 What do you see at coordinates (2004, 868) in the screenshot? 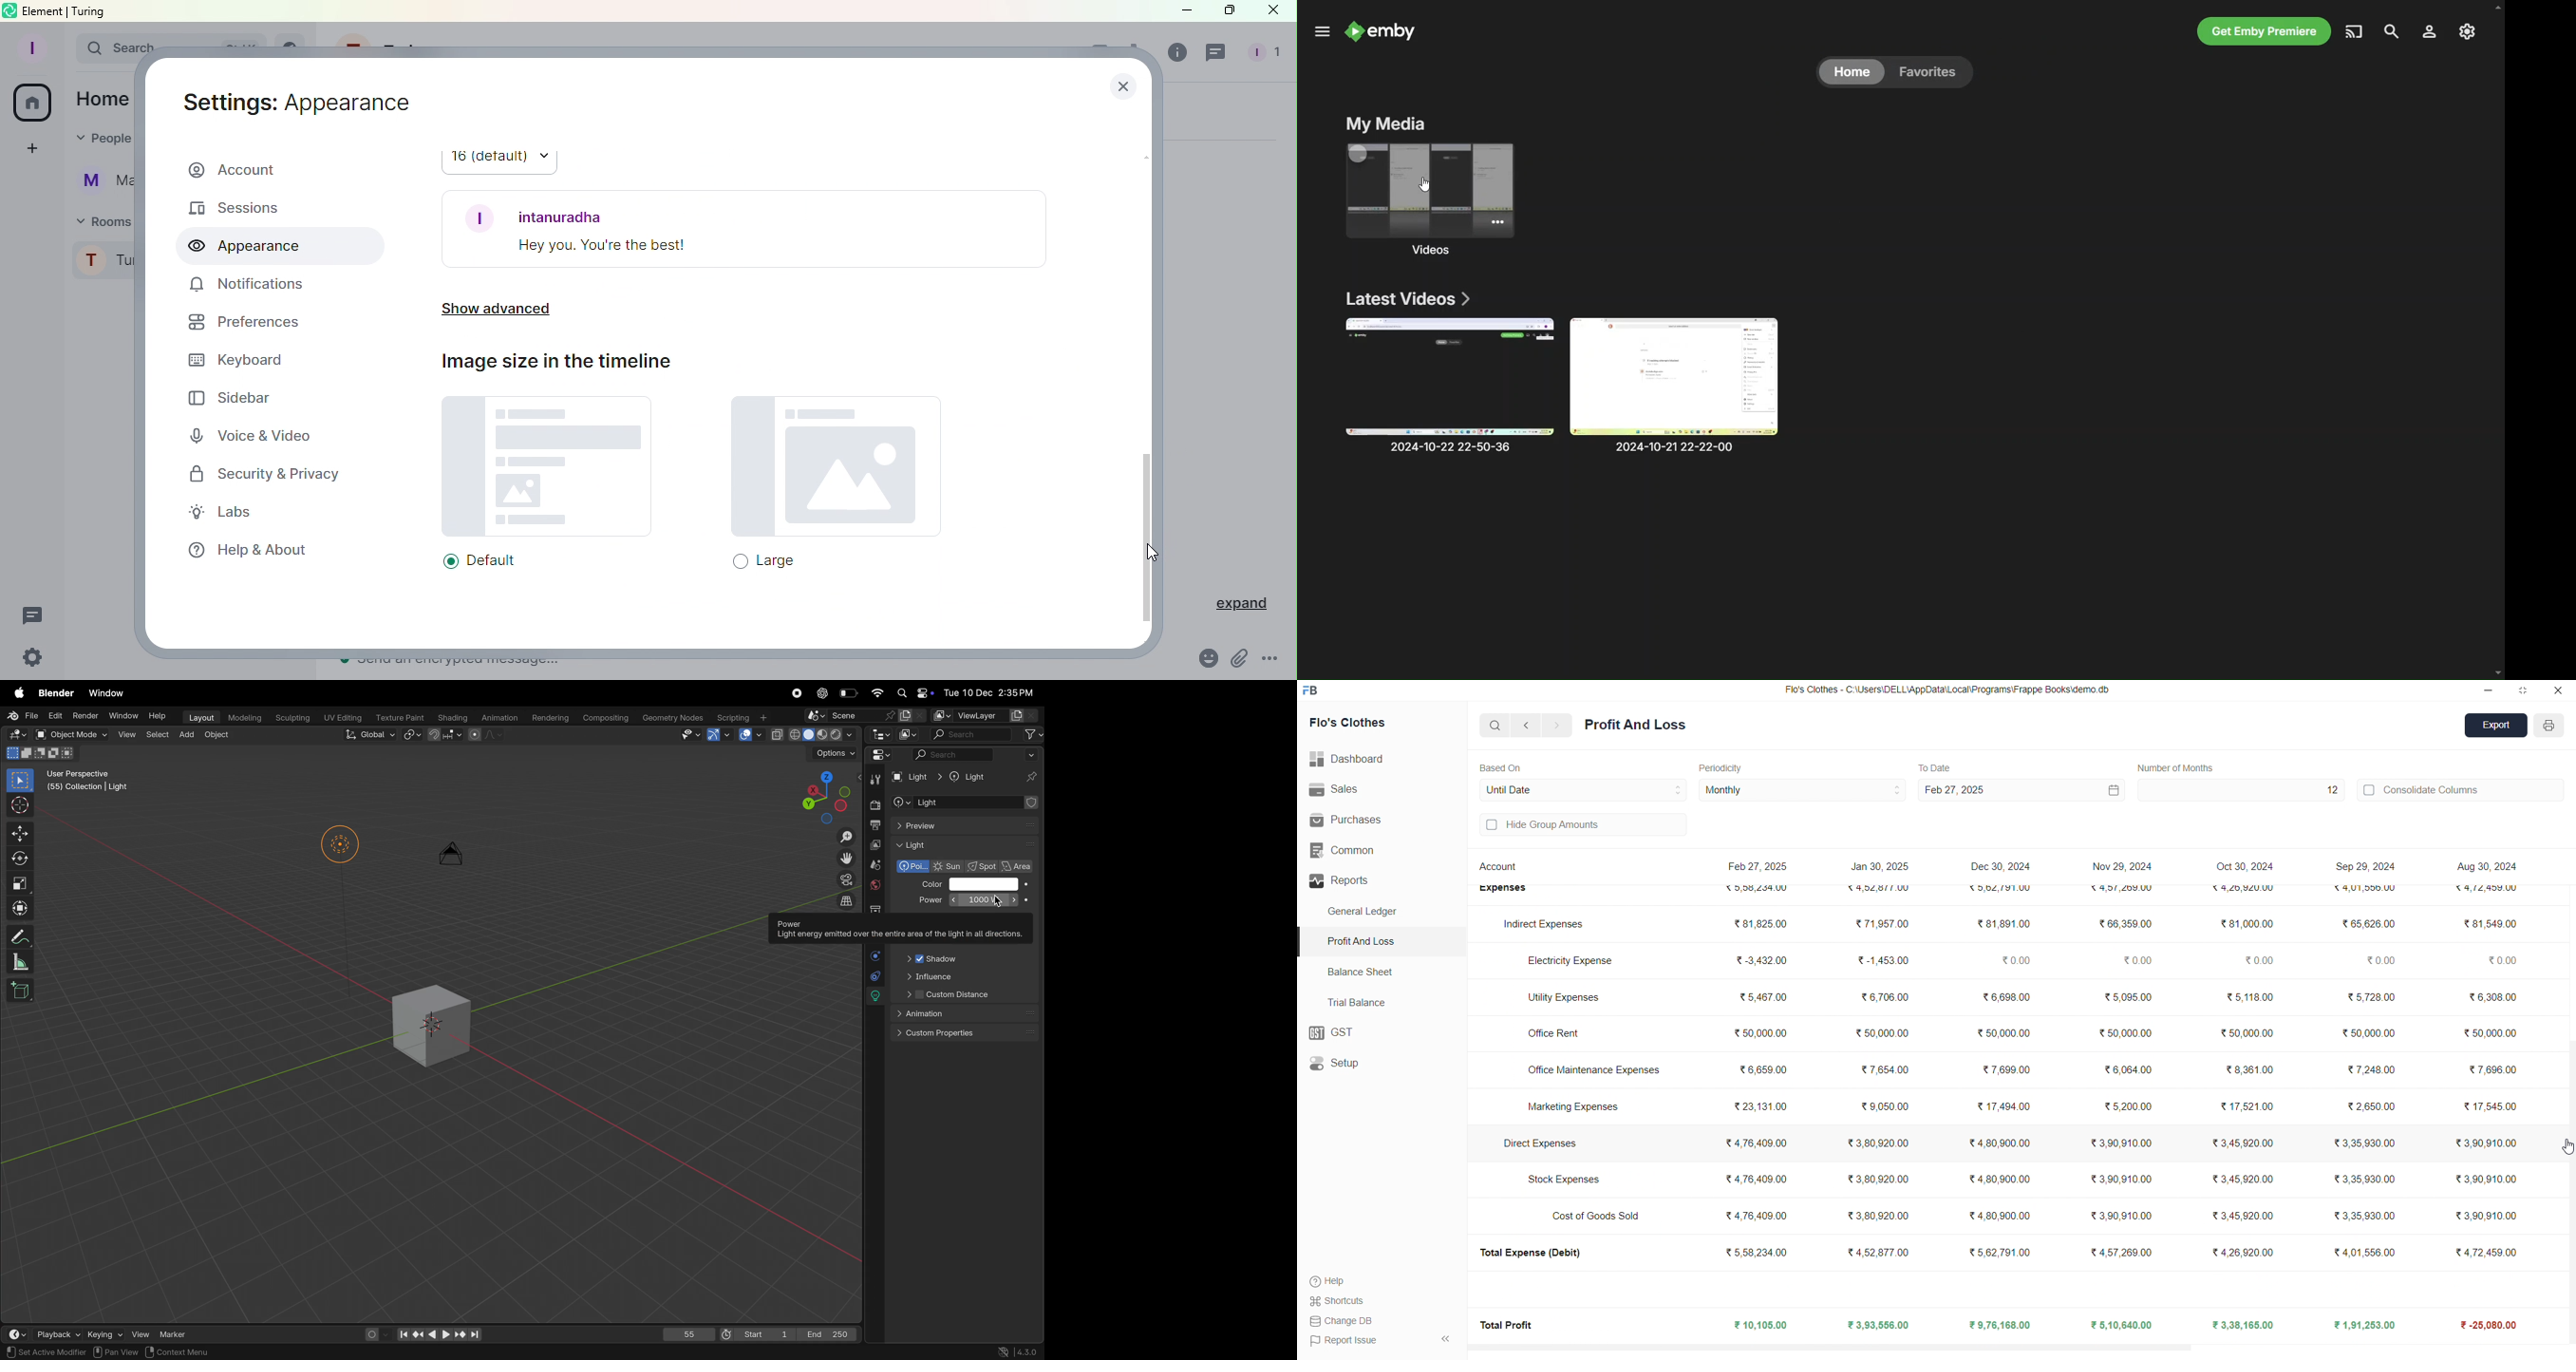
I see `Dec 30, 2024` at bounding box center [2004, 868].